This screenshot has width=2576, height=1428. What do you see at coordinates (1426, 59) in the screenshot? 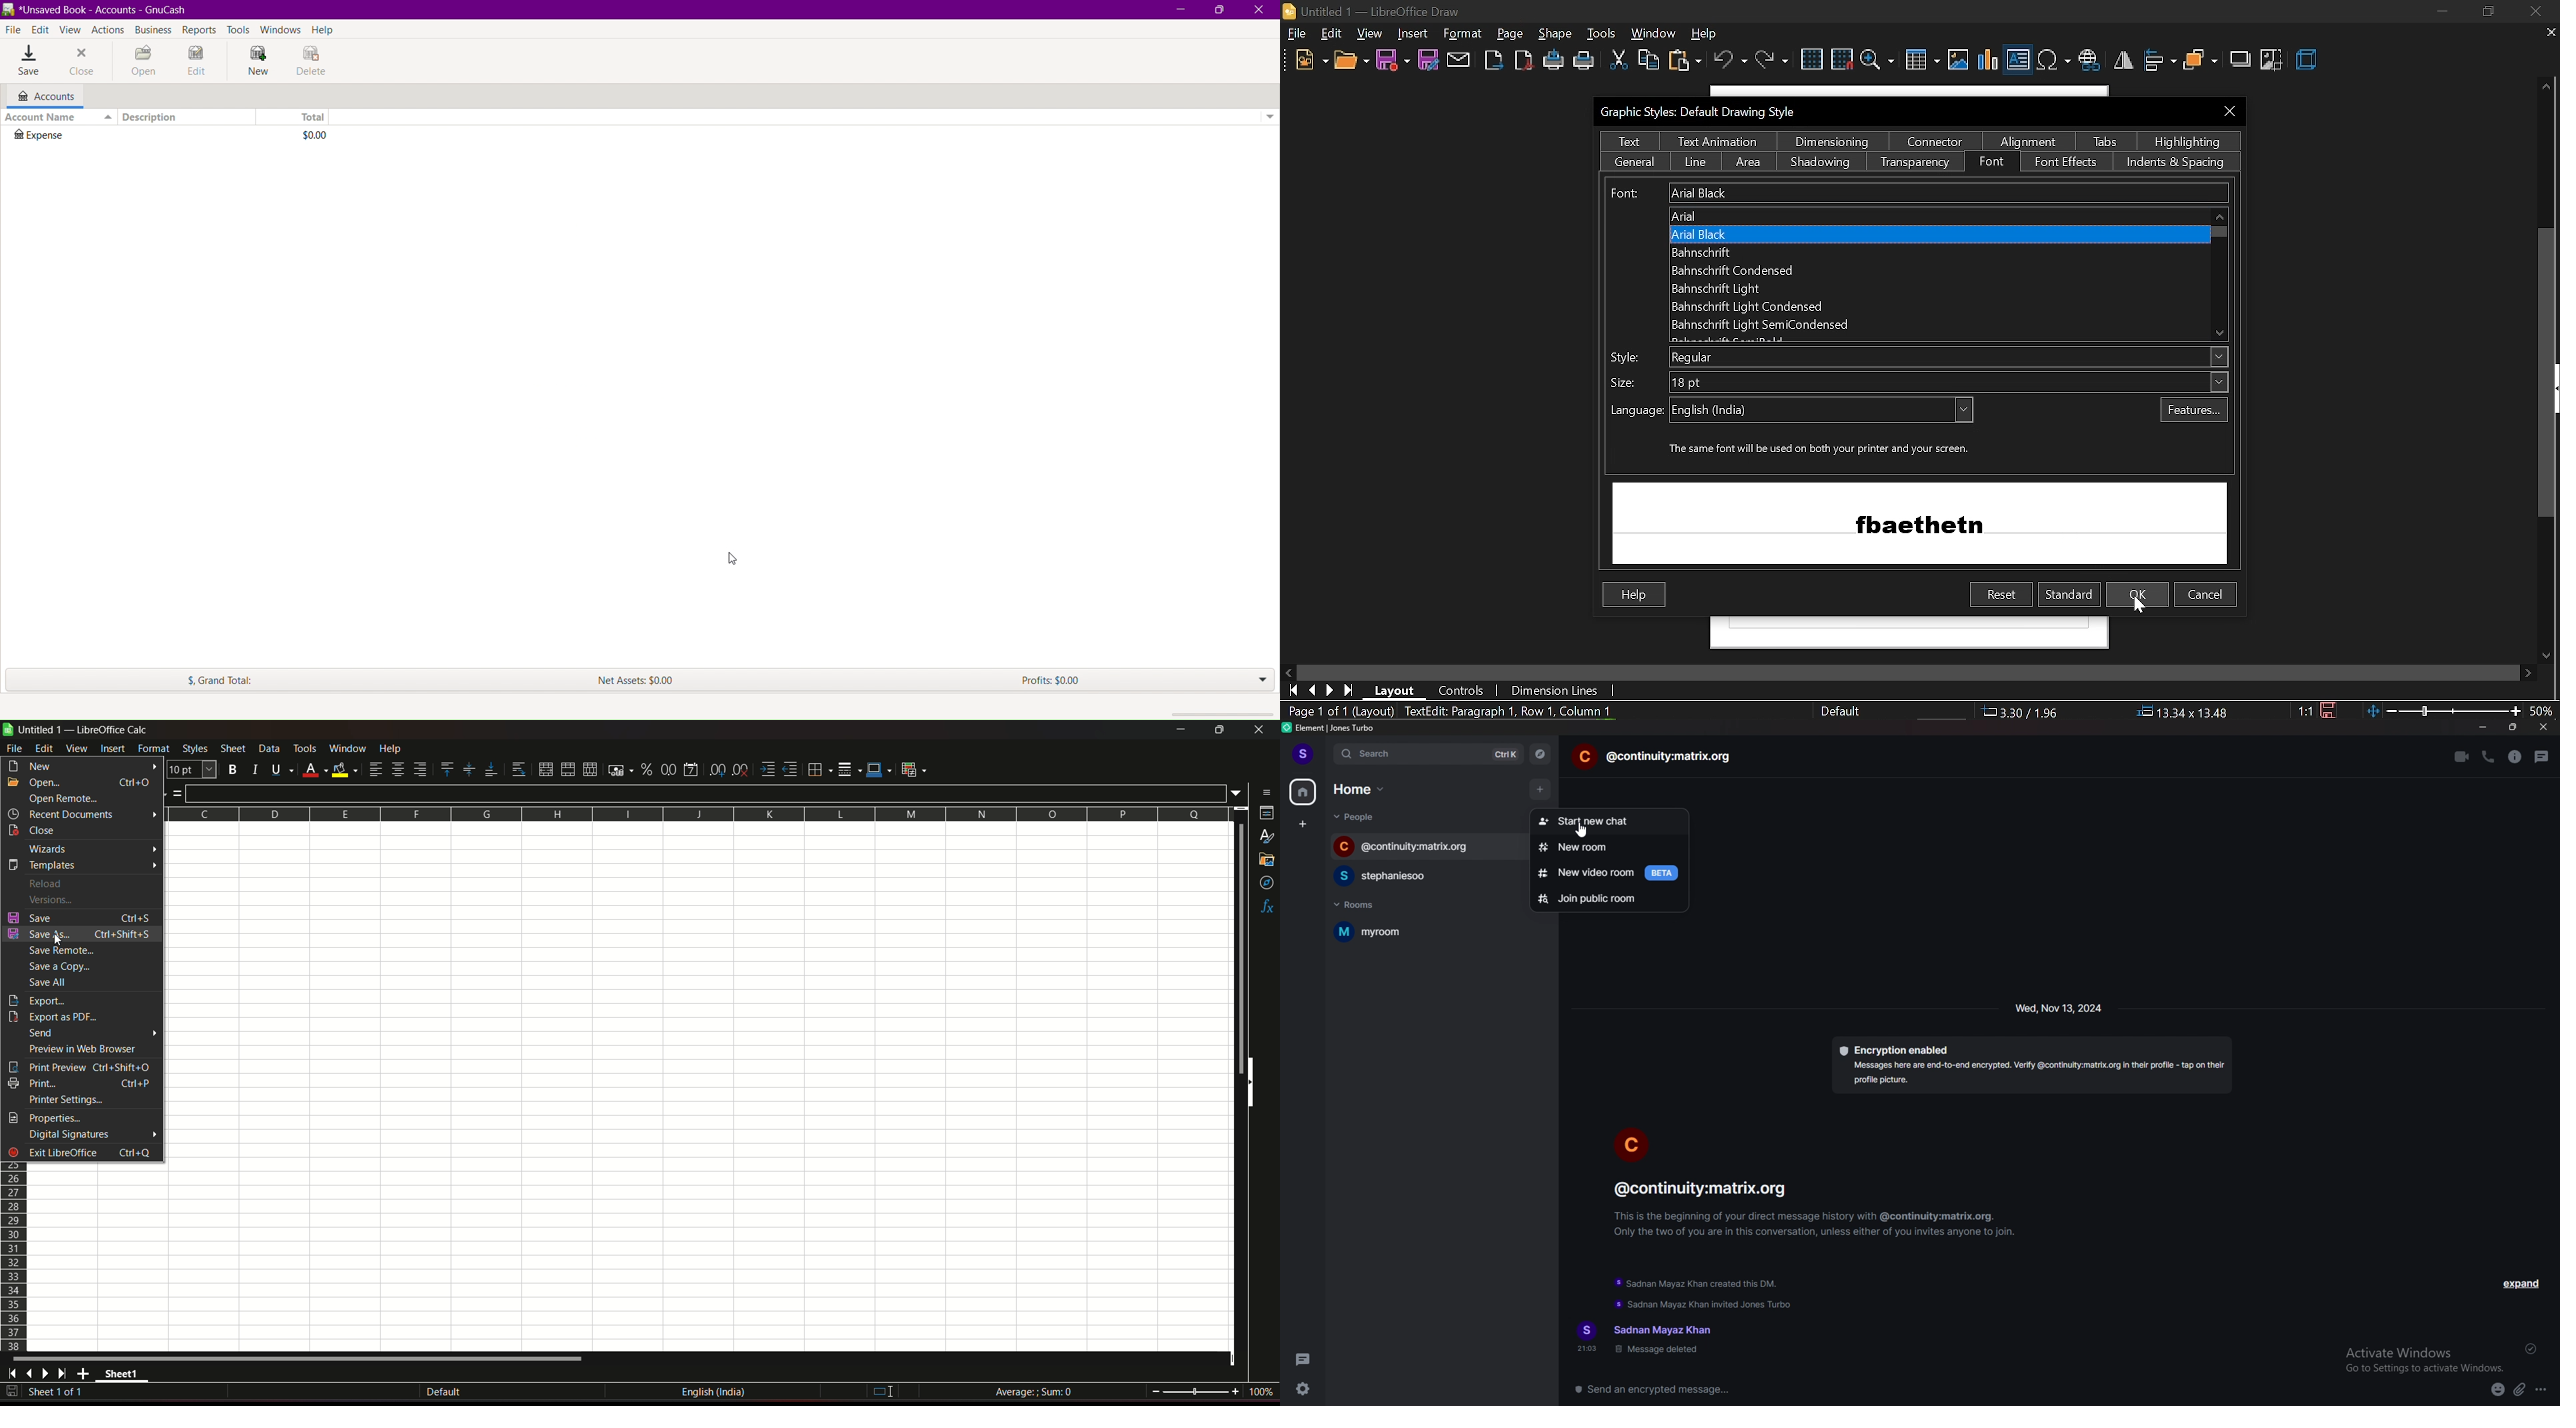
I see `save as` at bounding box center [1426, 59].